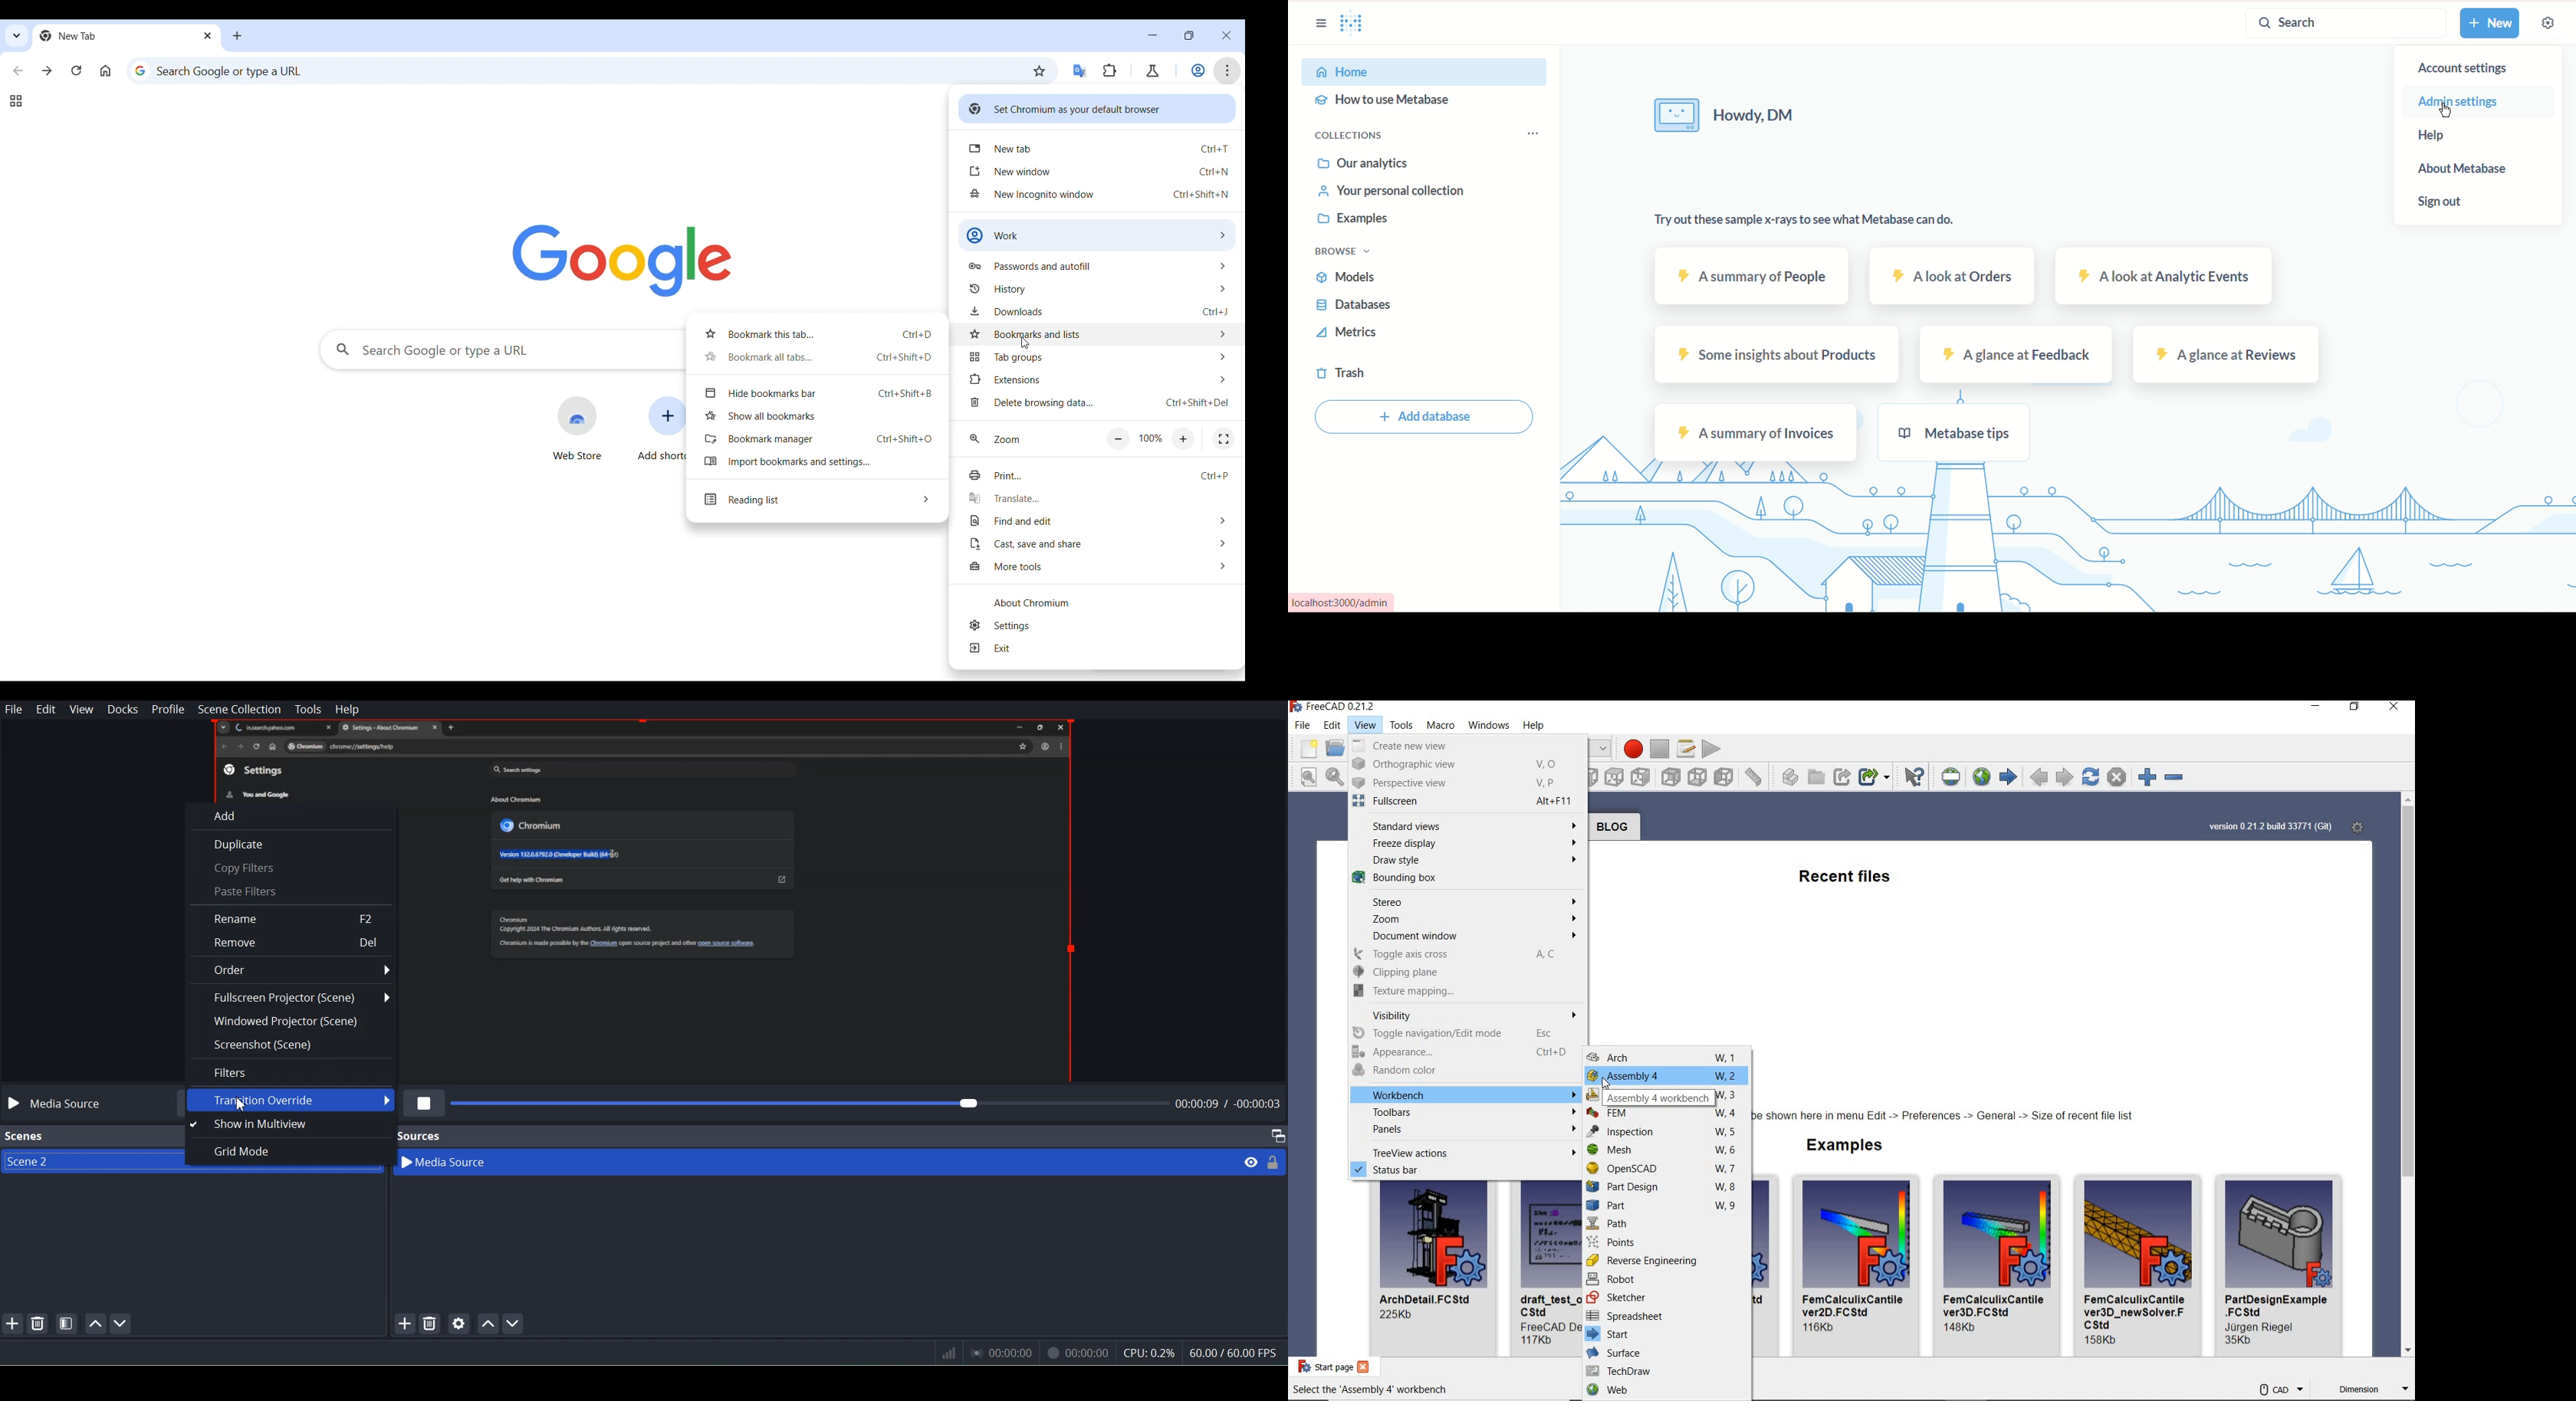 The width and height of the screenshot is (2576, 1428). What do you see at coordinates (1224, 439) in the screenshot?
I see `Fullscreen` at bounding box center [1224, 439].